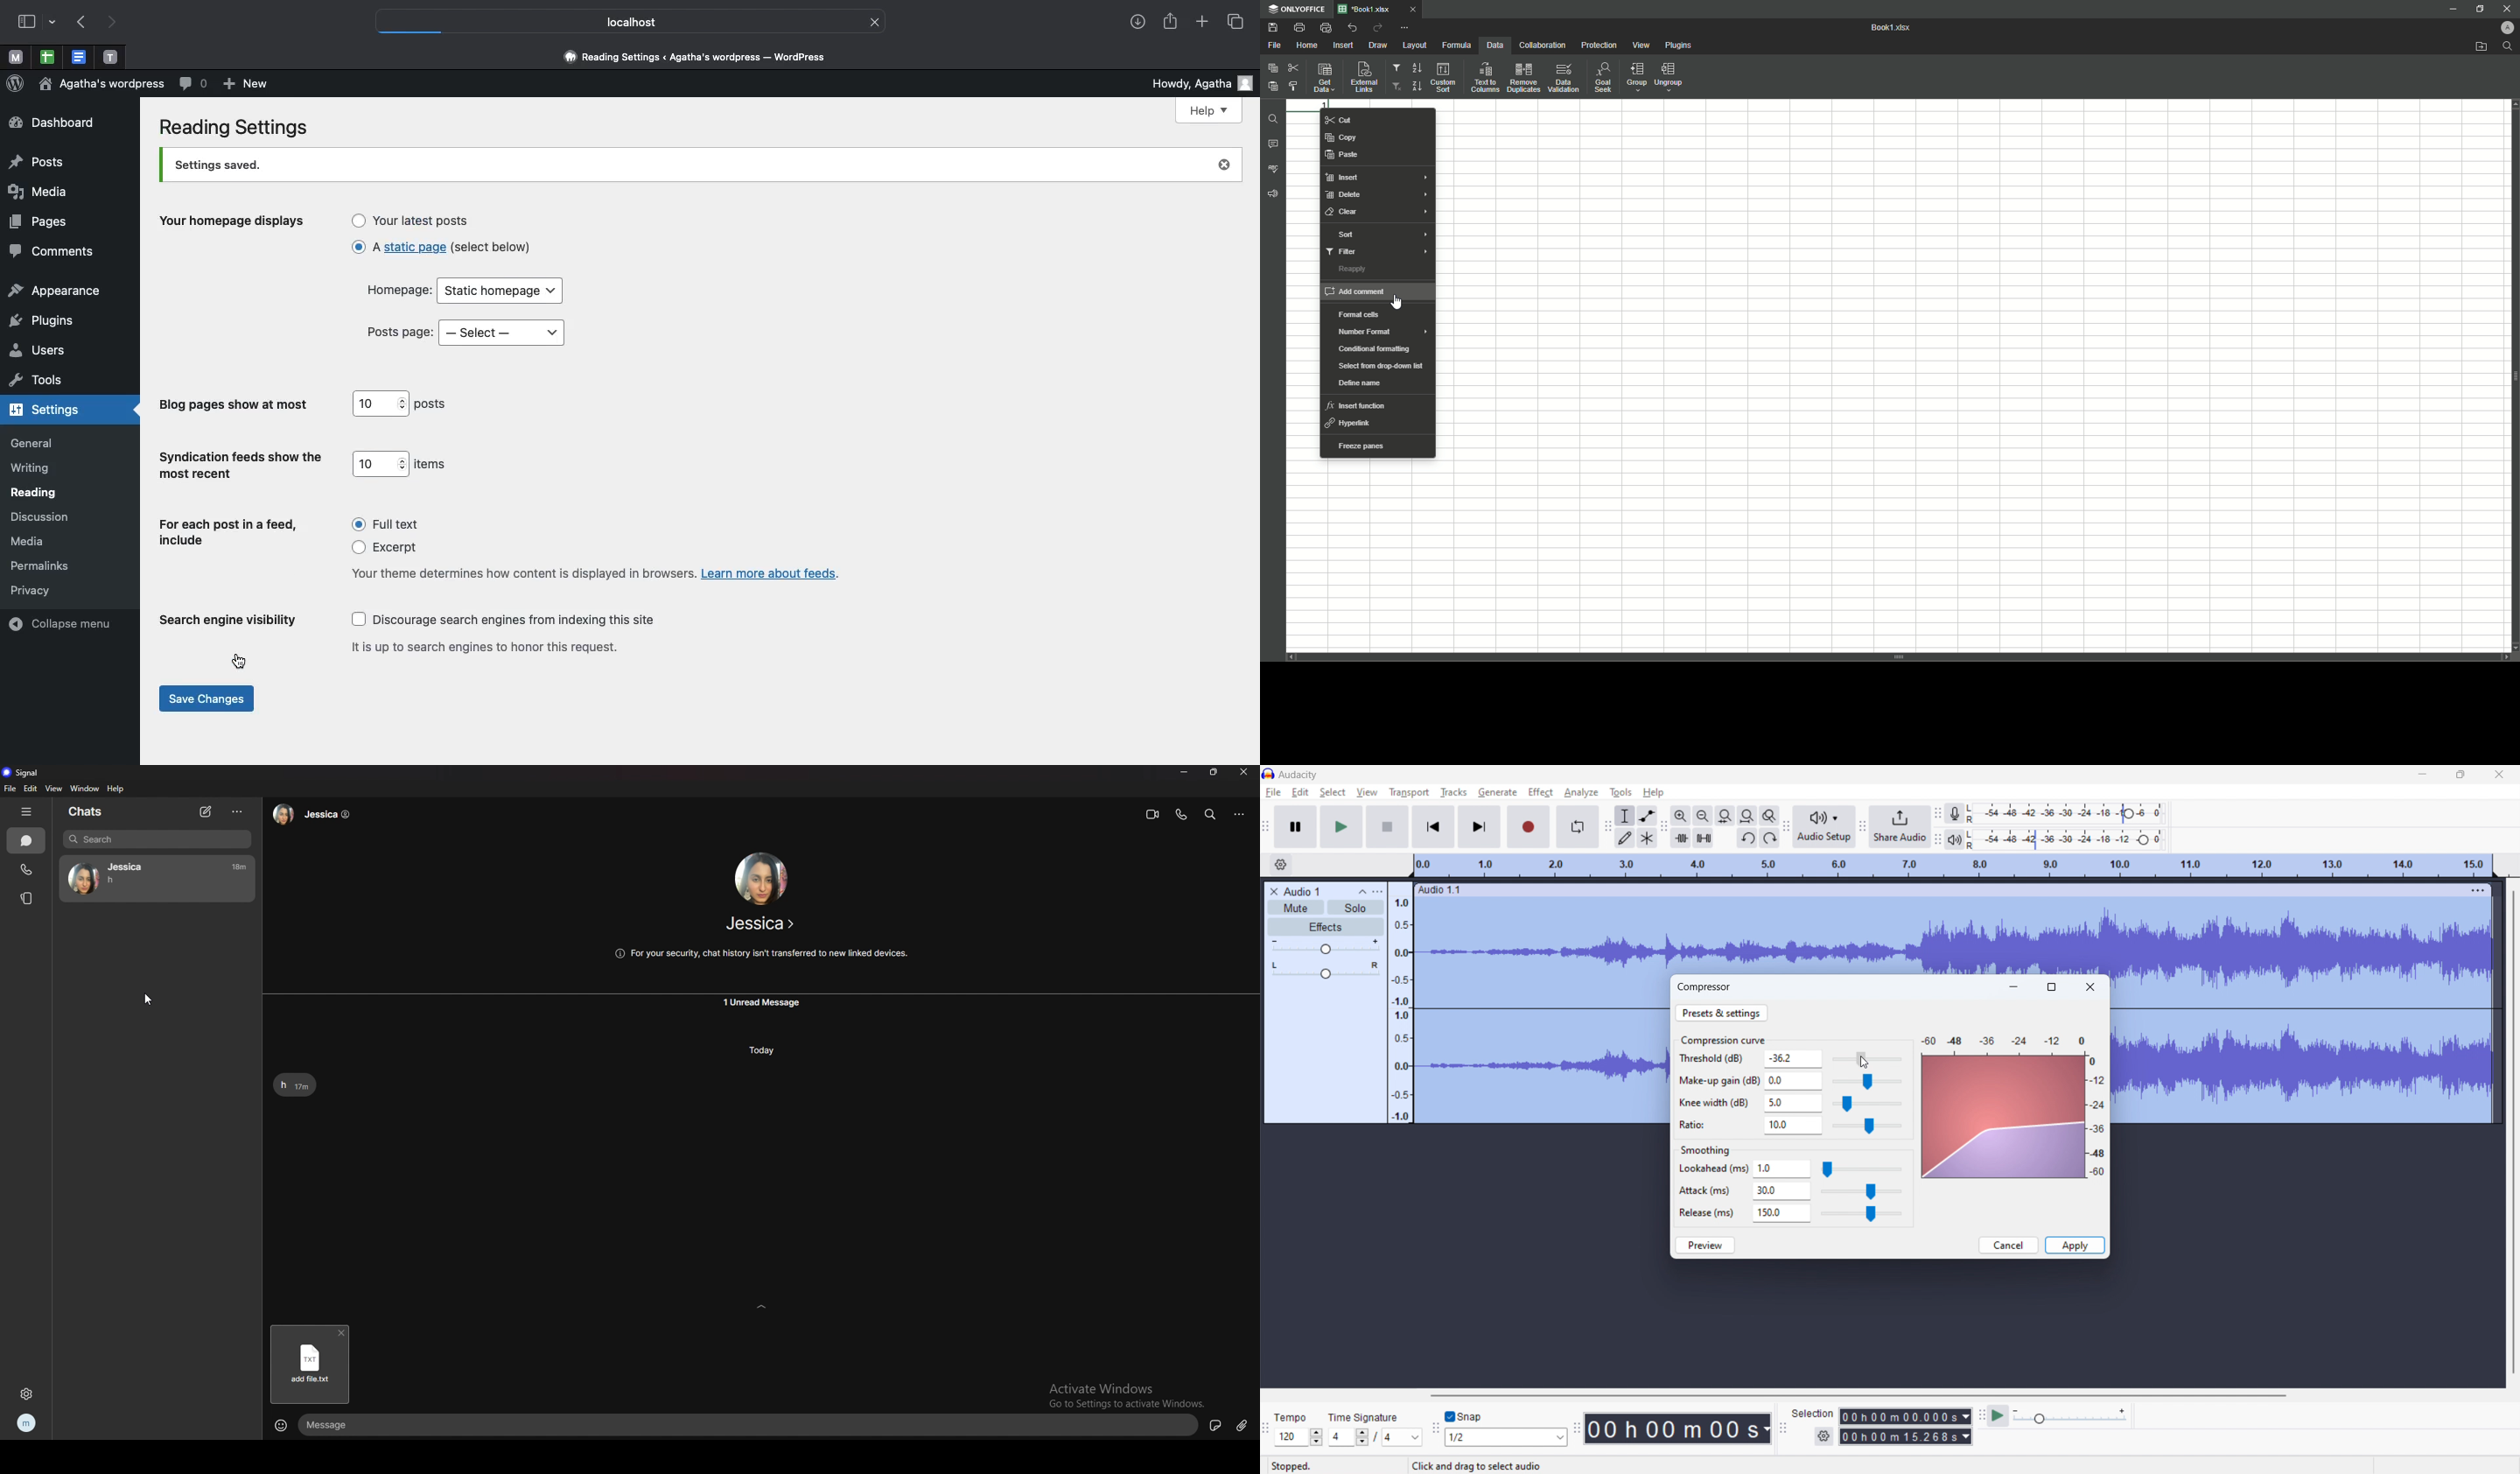 Image resolution: width=2520 pixels, height=1484 pixels. Describe the element at coordinates (1364, 1414) in the screenshot. I see `Time Signature` at that location.